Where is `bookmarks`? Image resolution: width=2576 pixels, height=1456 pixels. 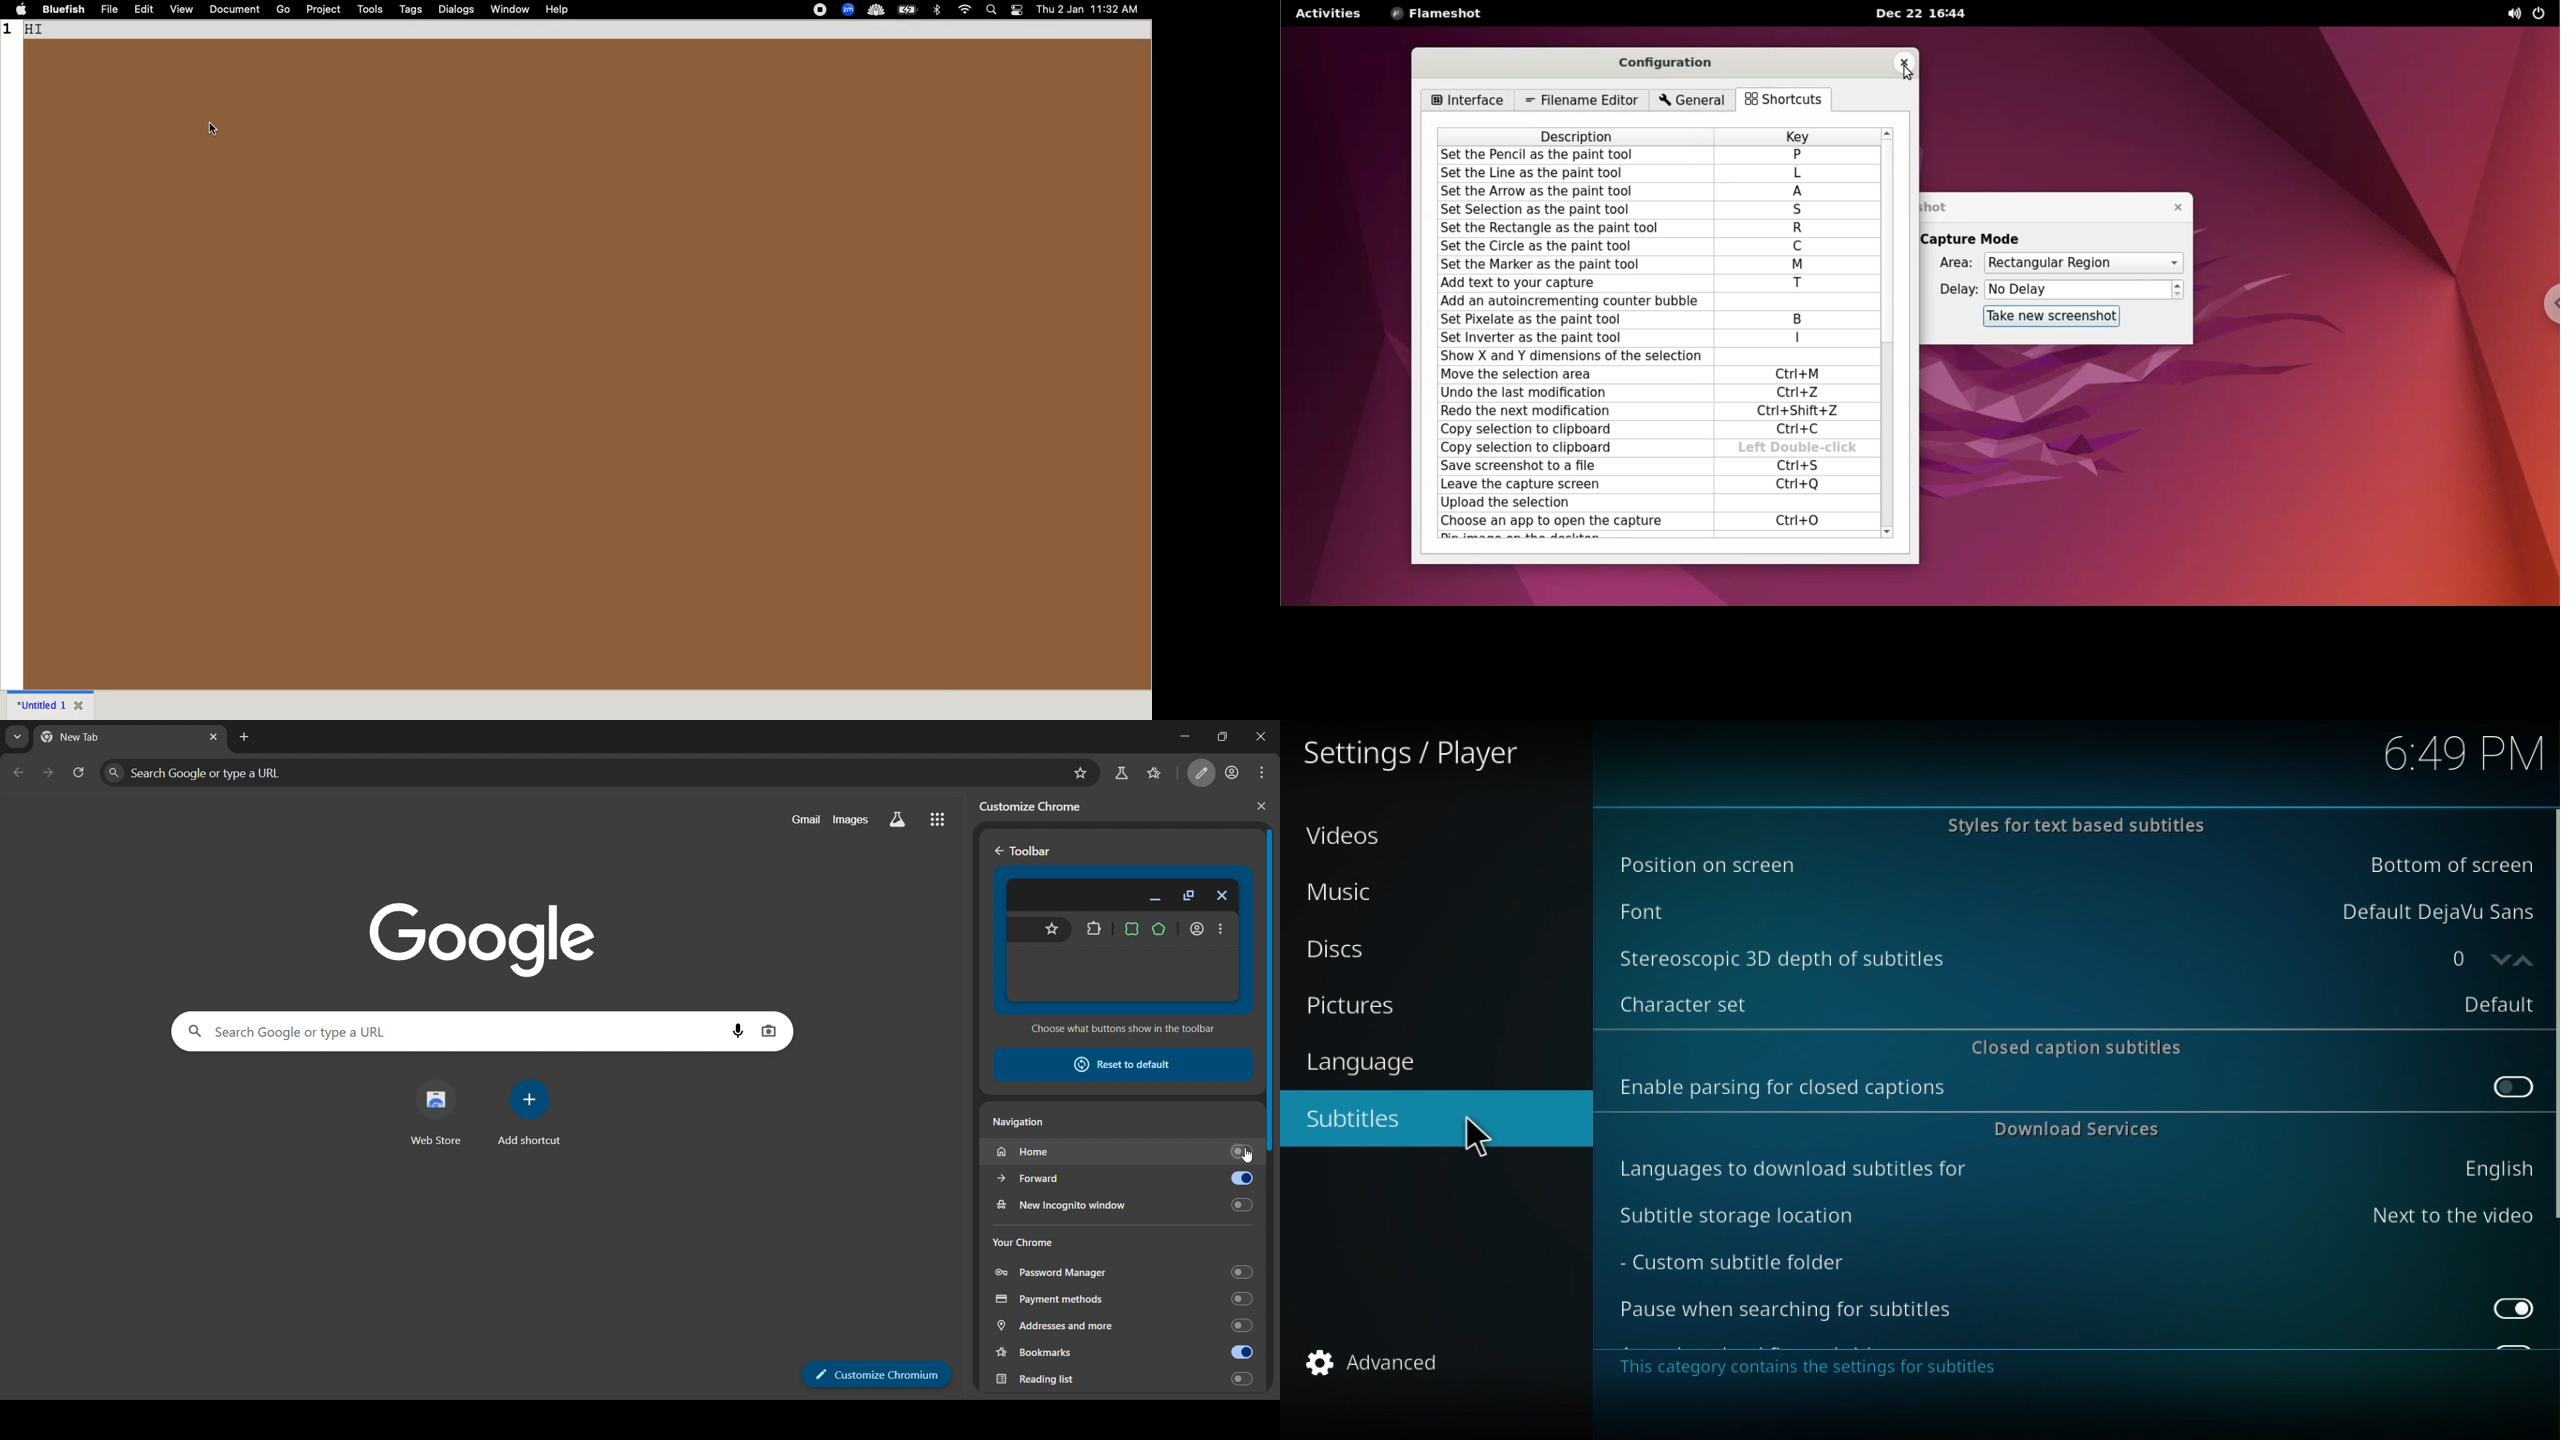 bookmarks is located at coordinates (1064, 1354).